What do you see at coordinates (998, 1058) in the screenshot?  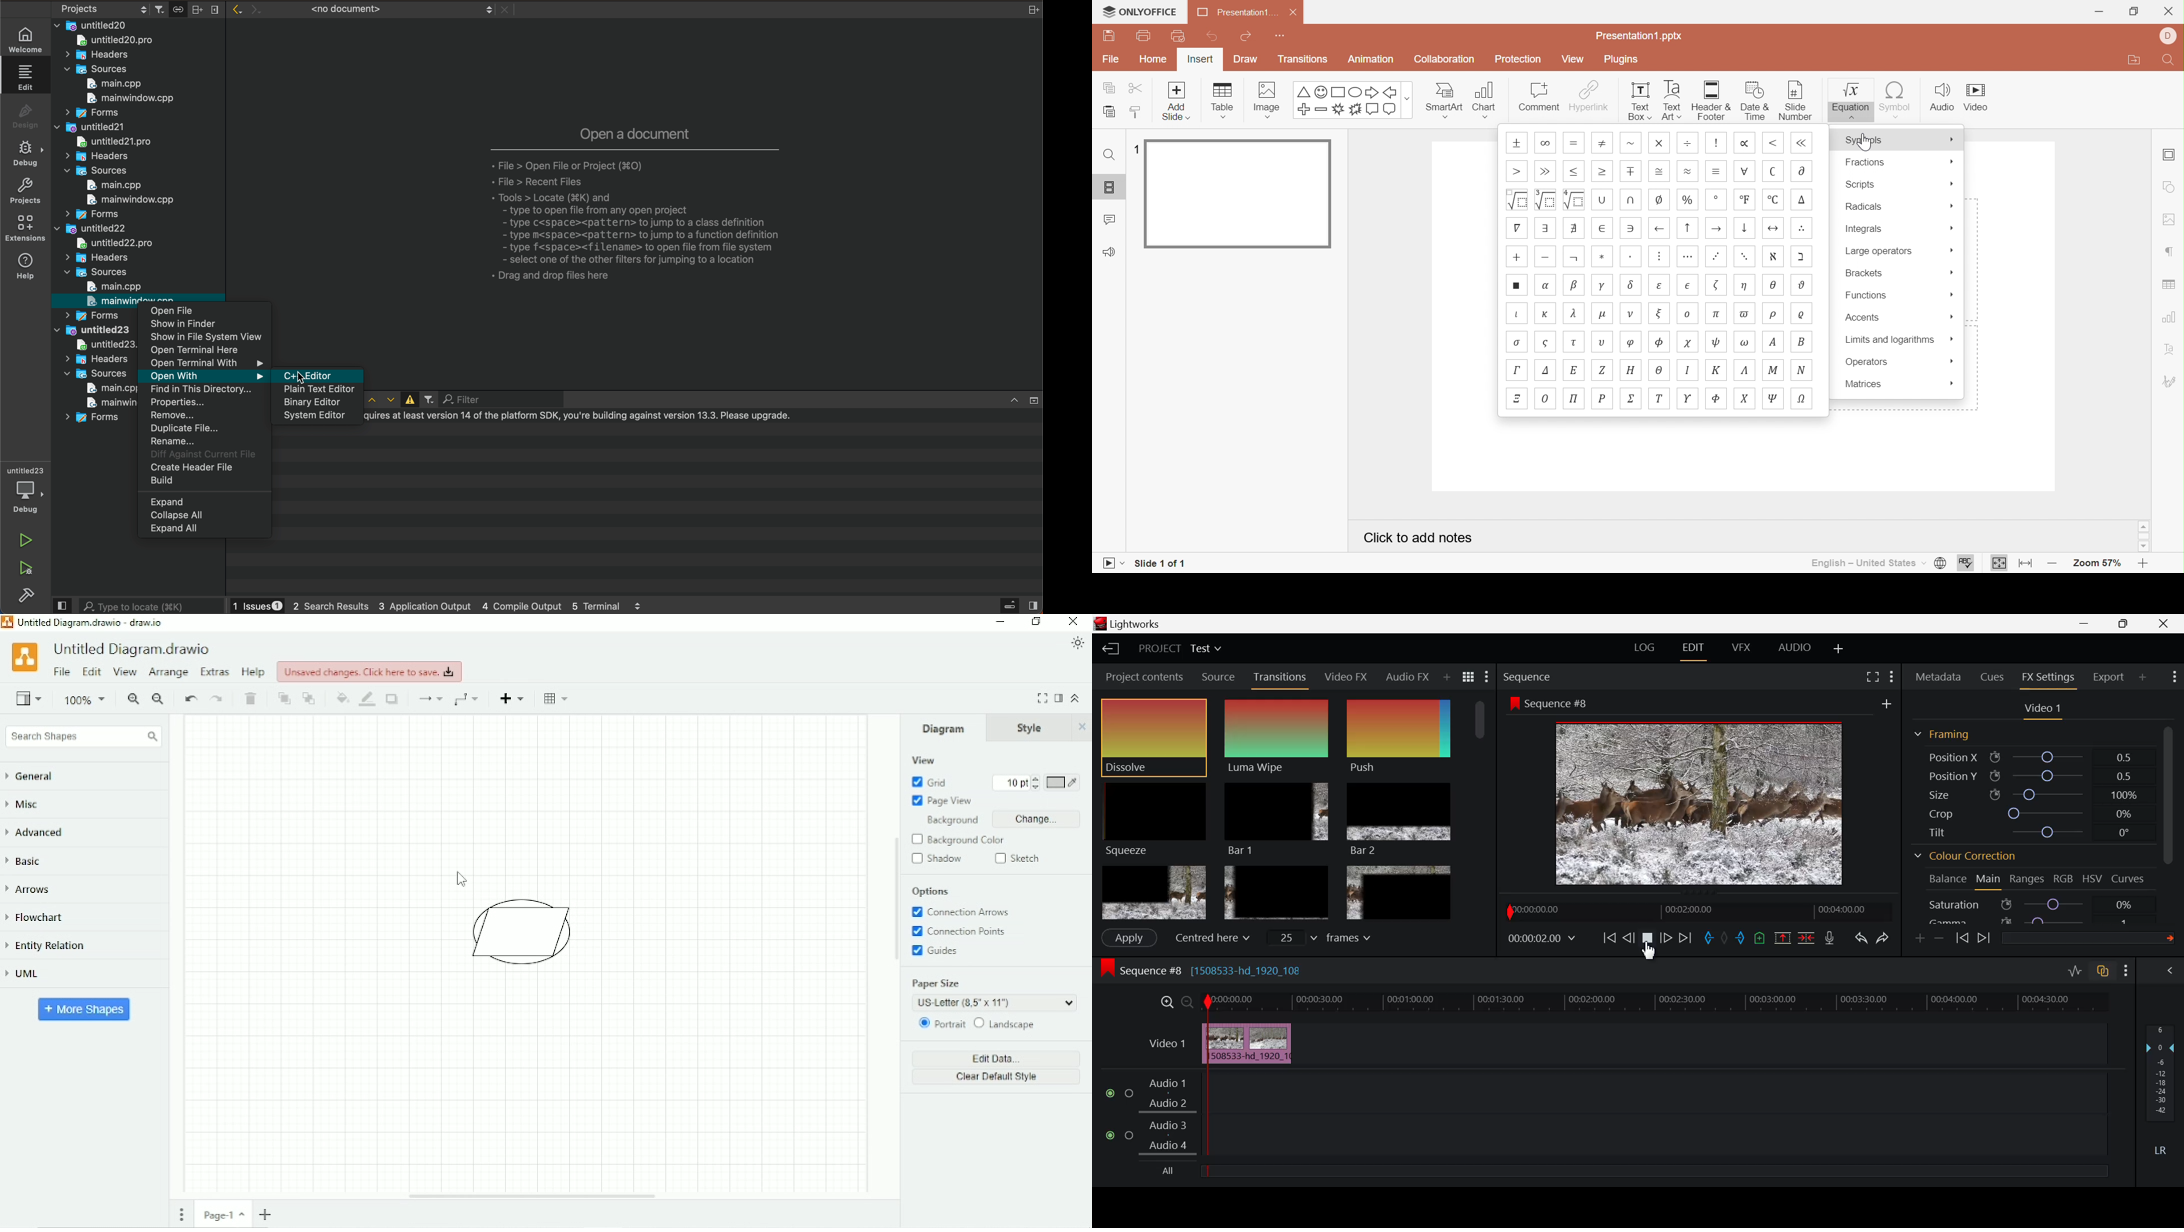 I see `Edit data` at bounding box center [998, 1058].